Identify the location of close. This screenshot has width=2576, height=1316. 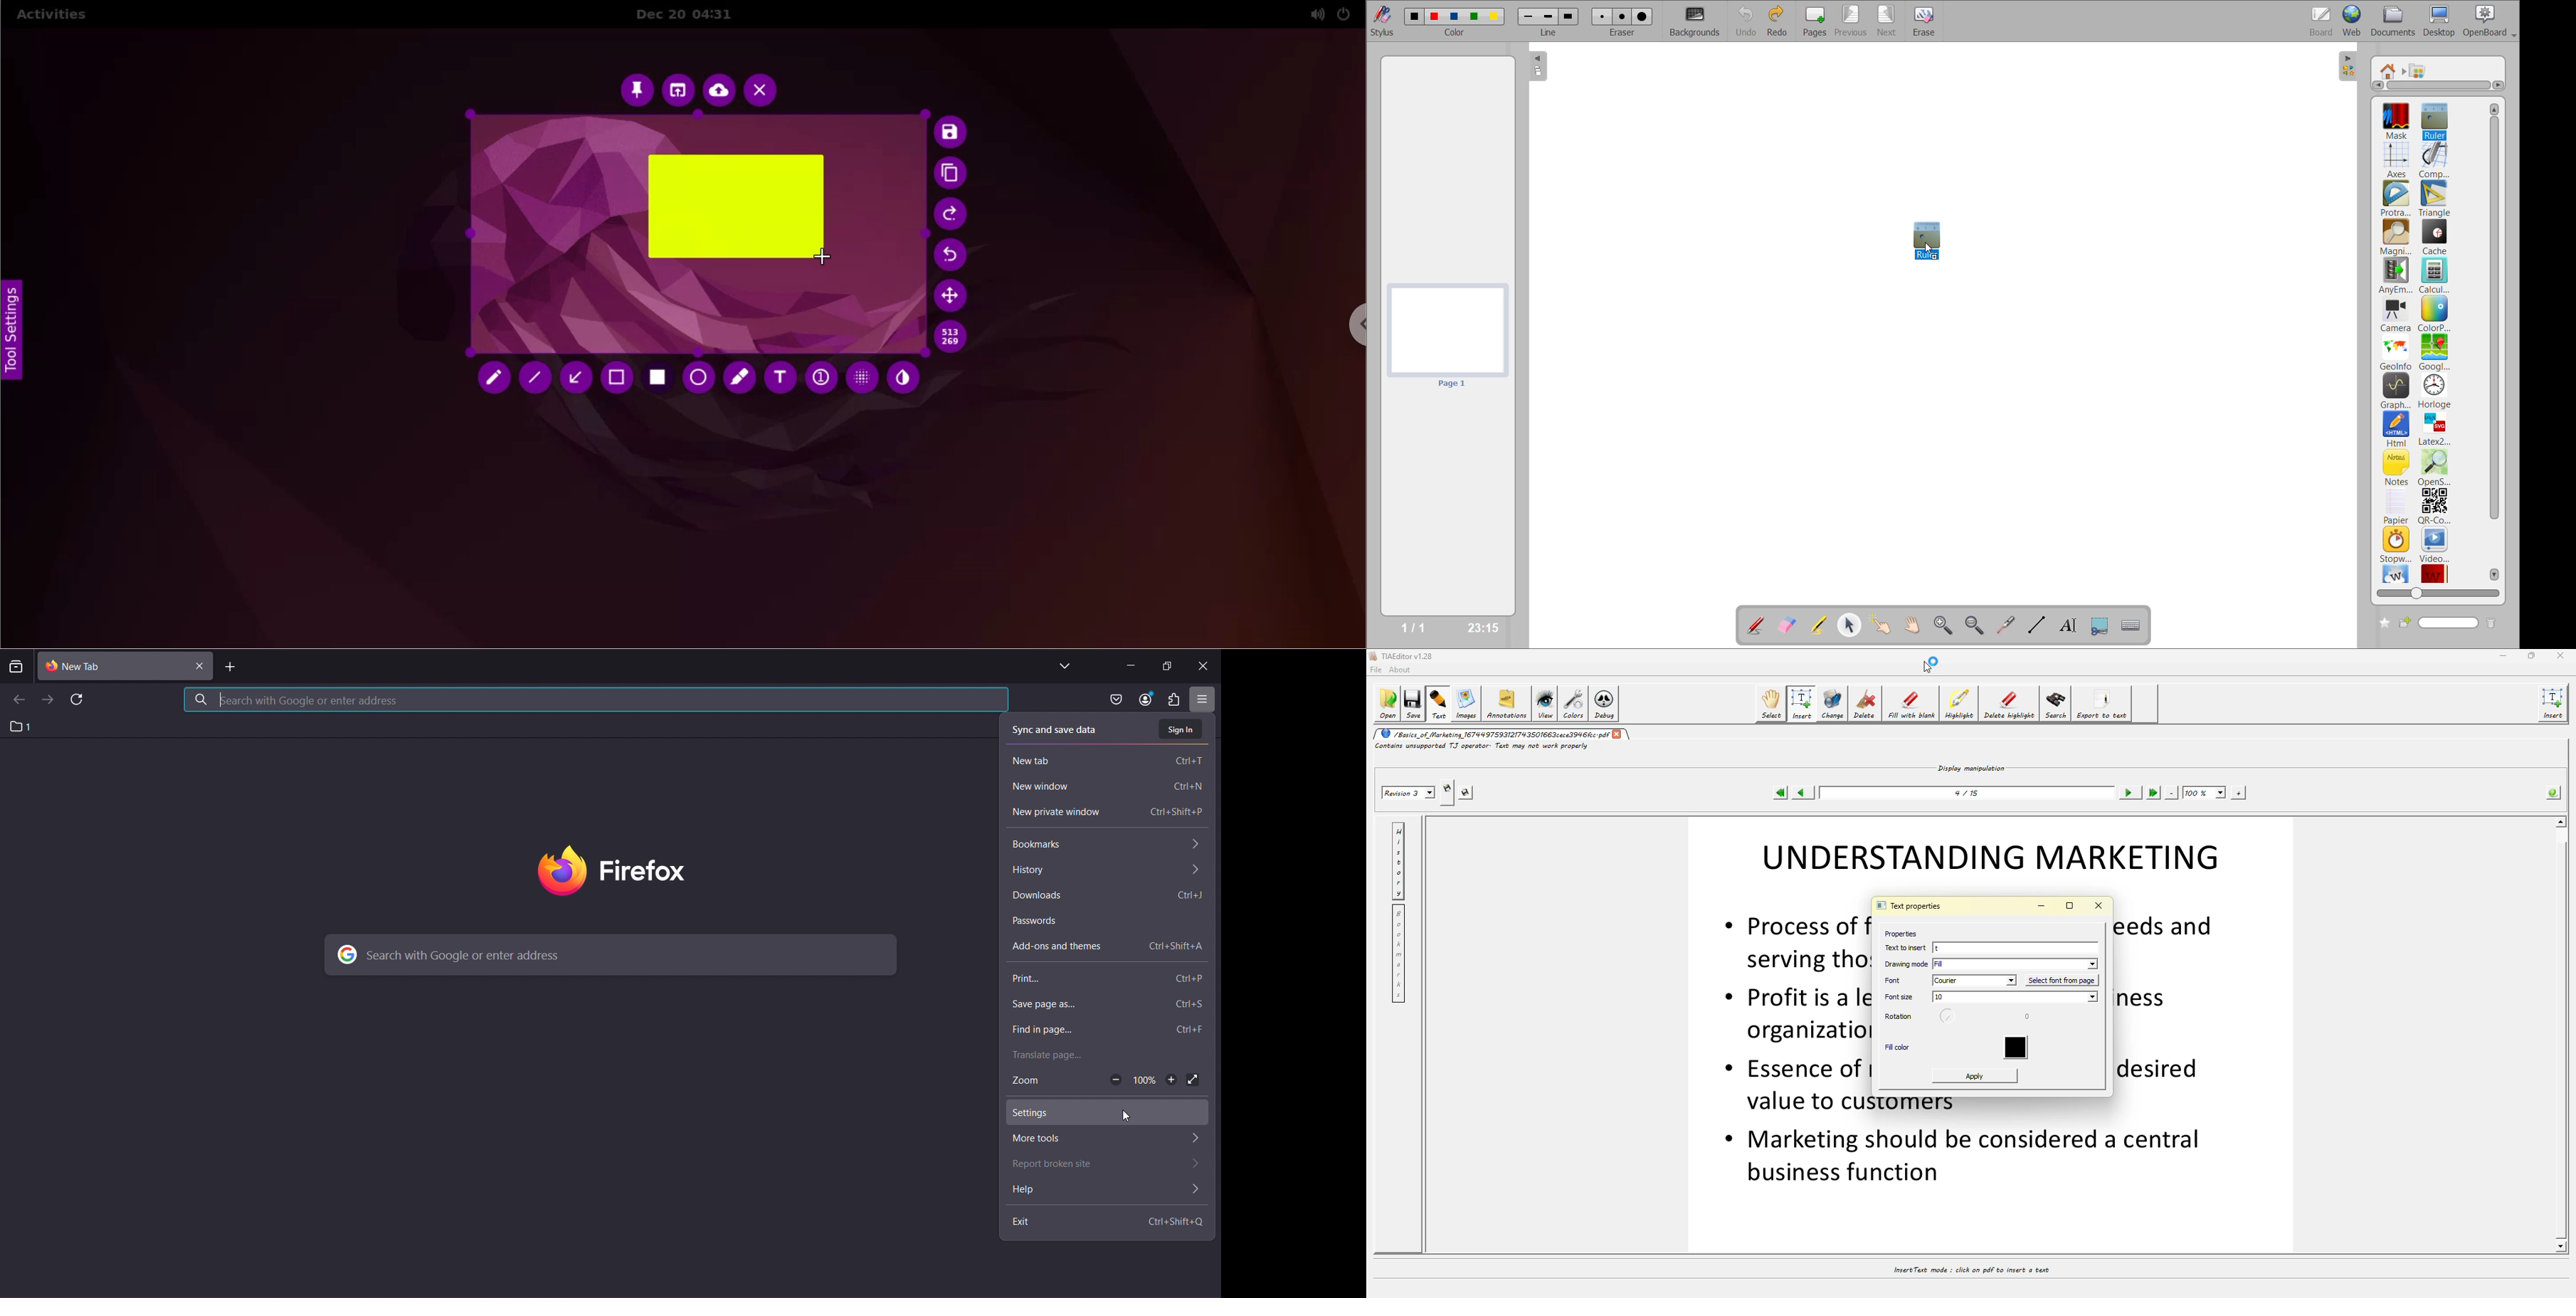
(1202, 664).